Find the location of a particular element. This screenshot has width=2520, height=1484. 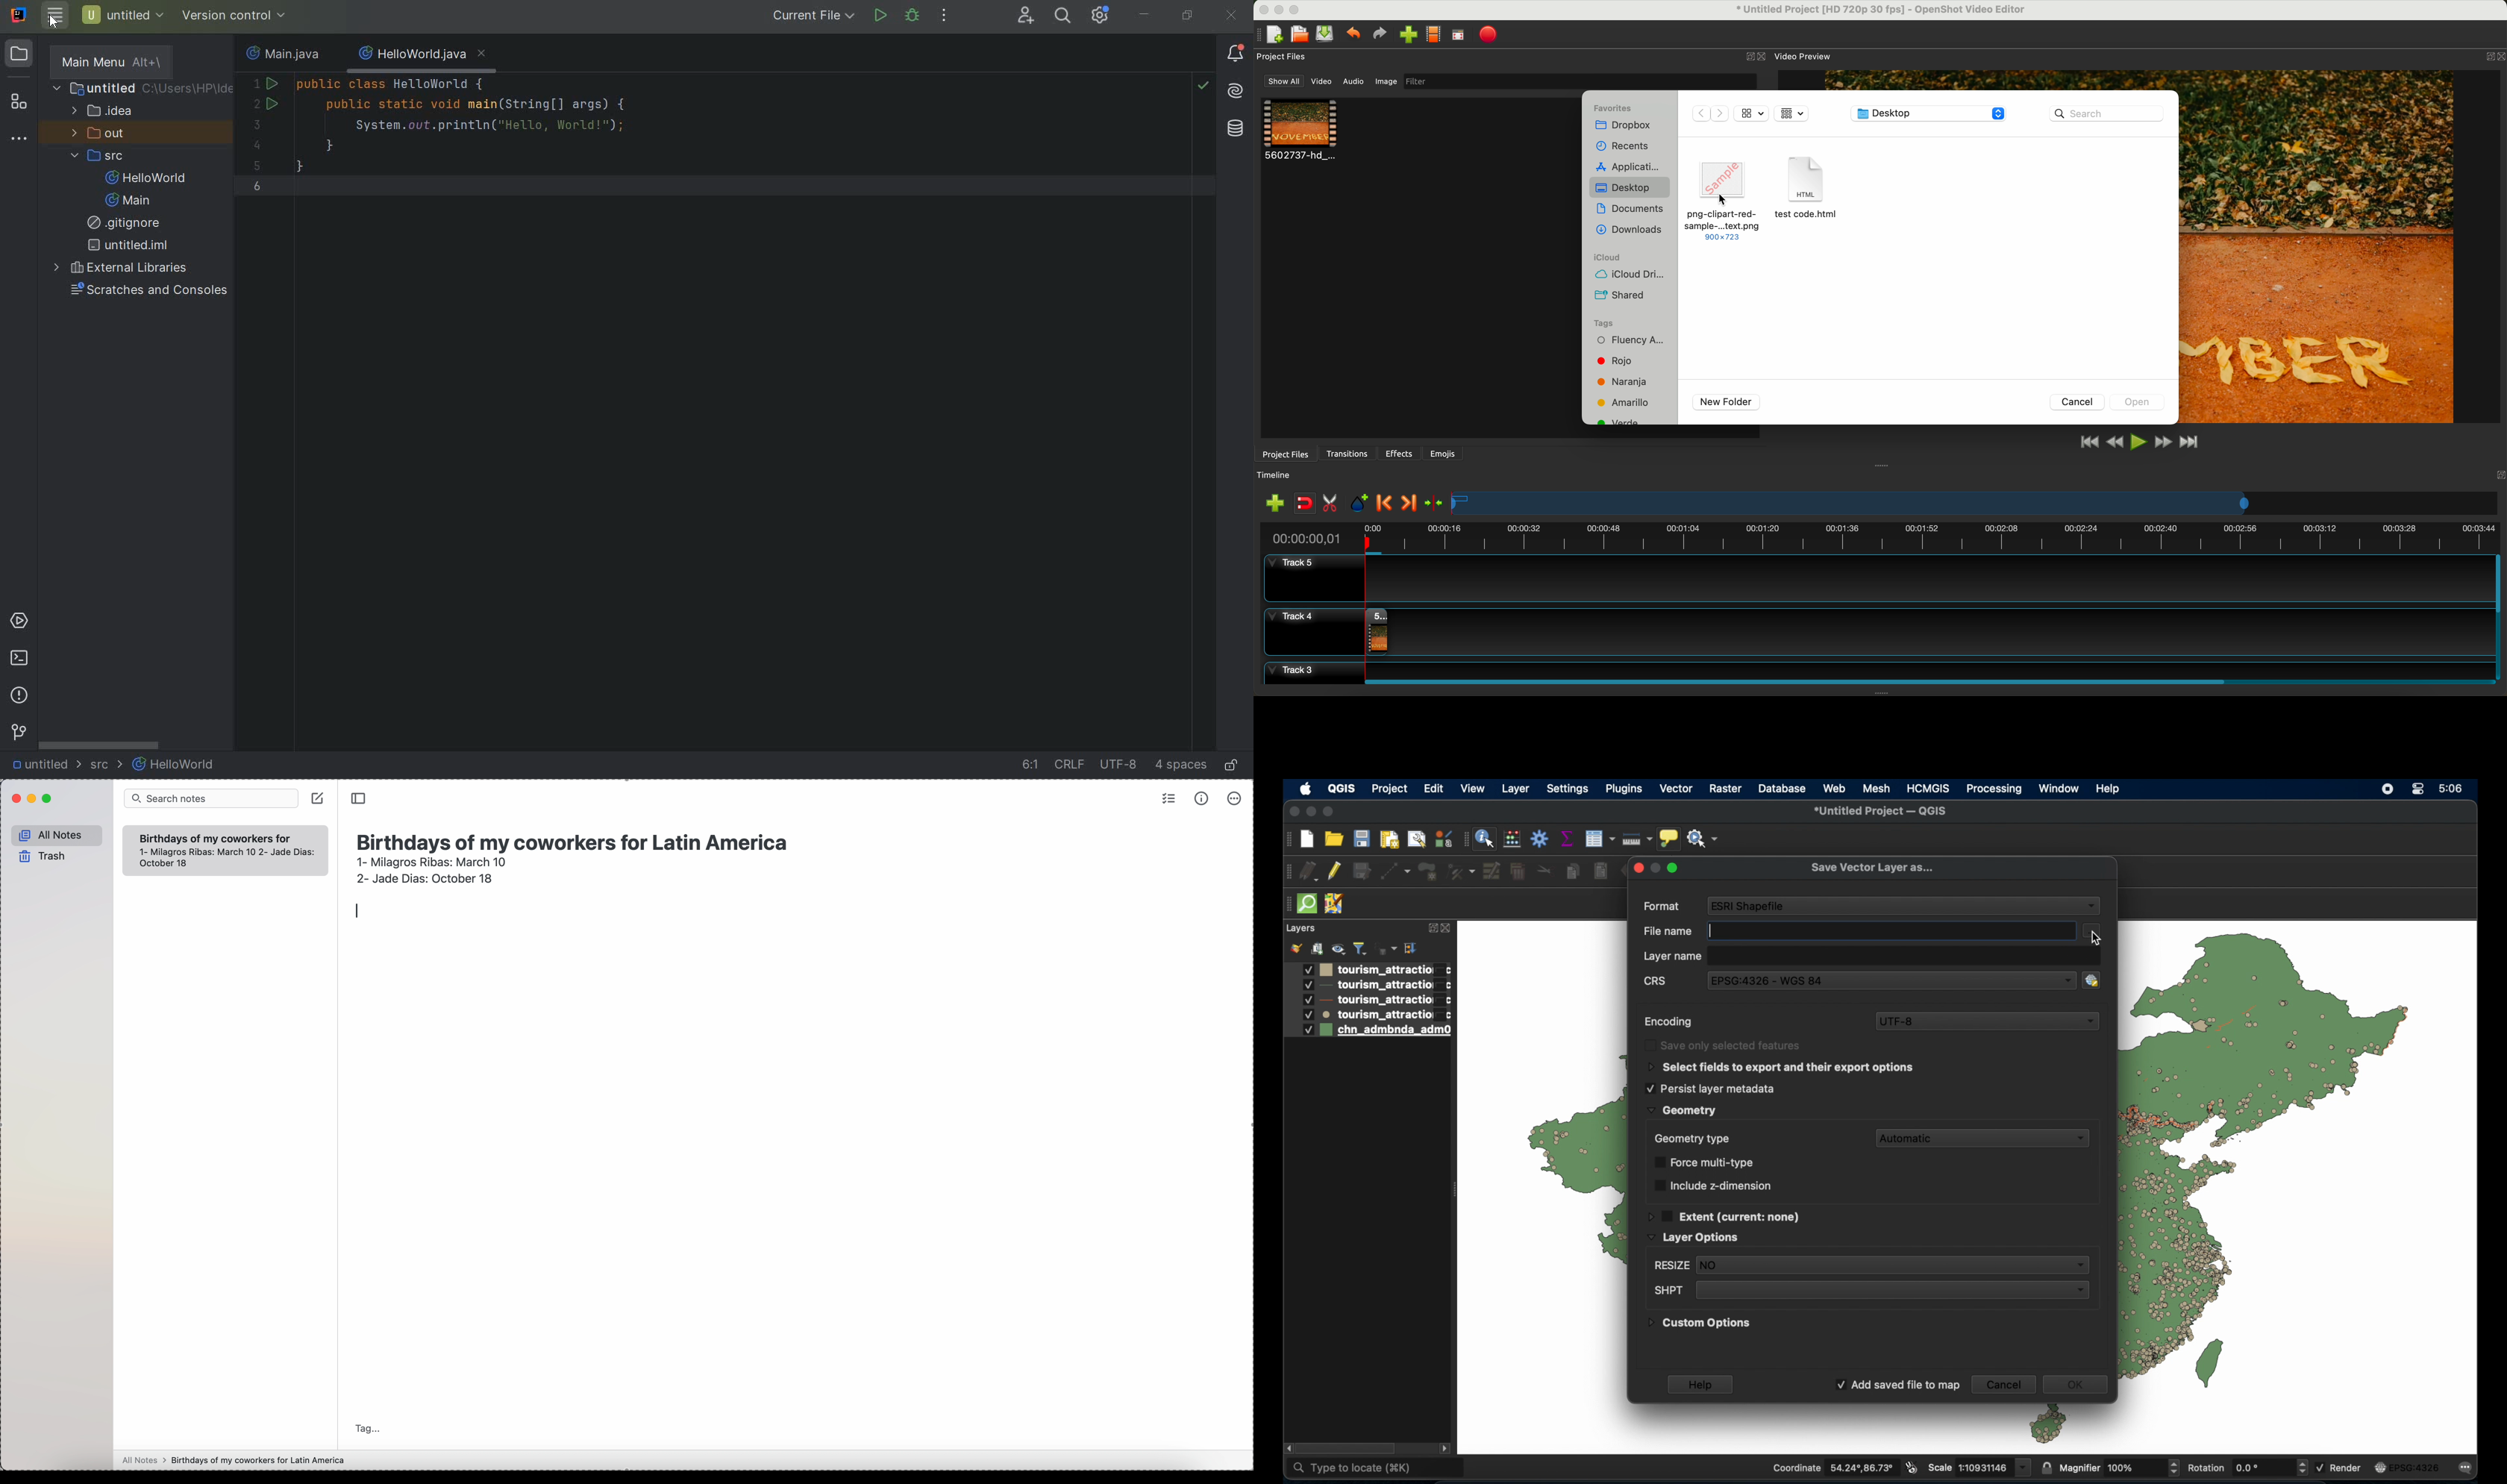

custom options is located at coordinates (1700, 1325).